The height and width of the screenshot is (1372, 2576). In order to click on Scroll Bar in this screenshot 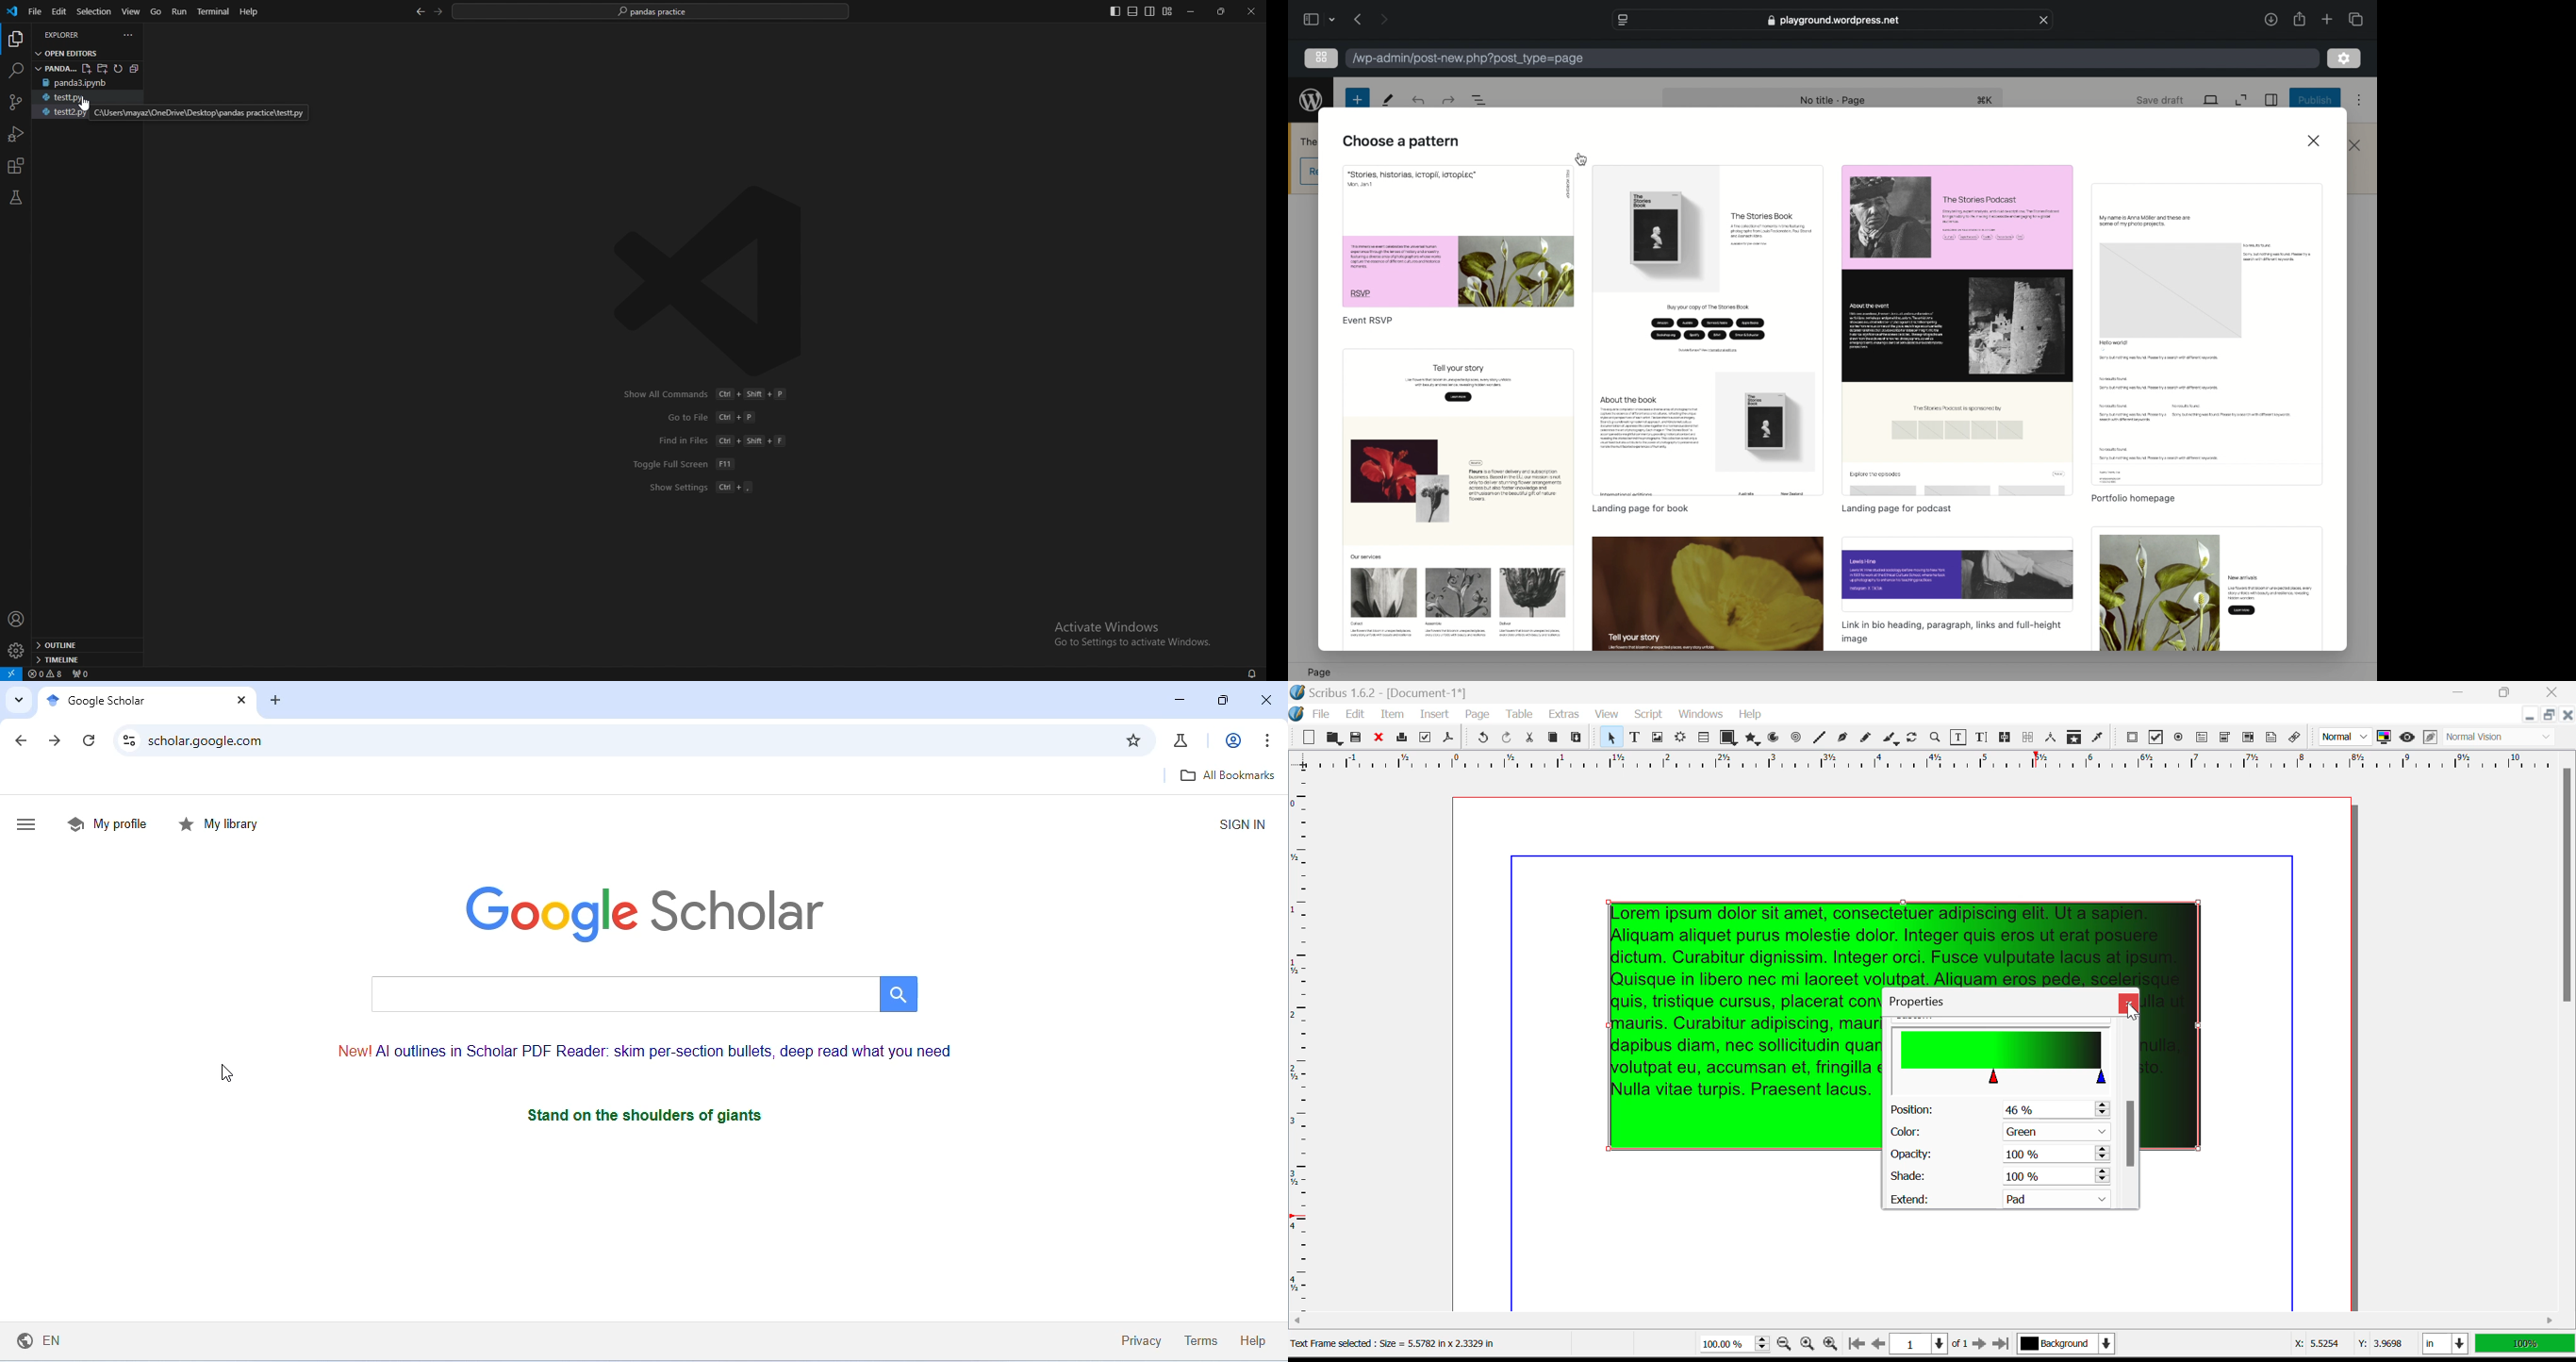, I will do `click(2568, 1031)`.